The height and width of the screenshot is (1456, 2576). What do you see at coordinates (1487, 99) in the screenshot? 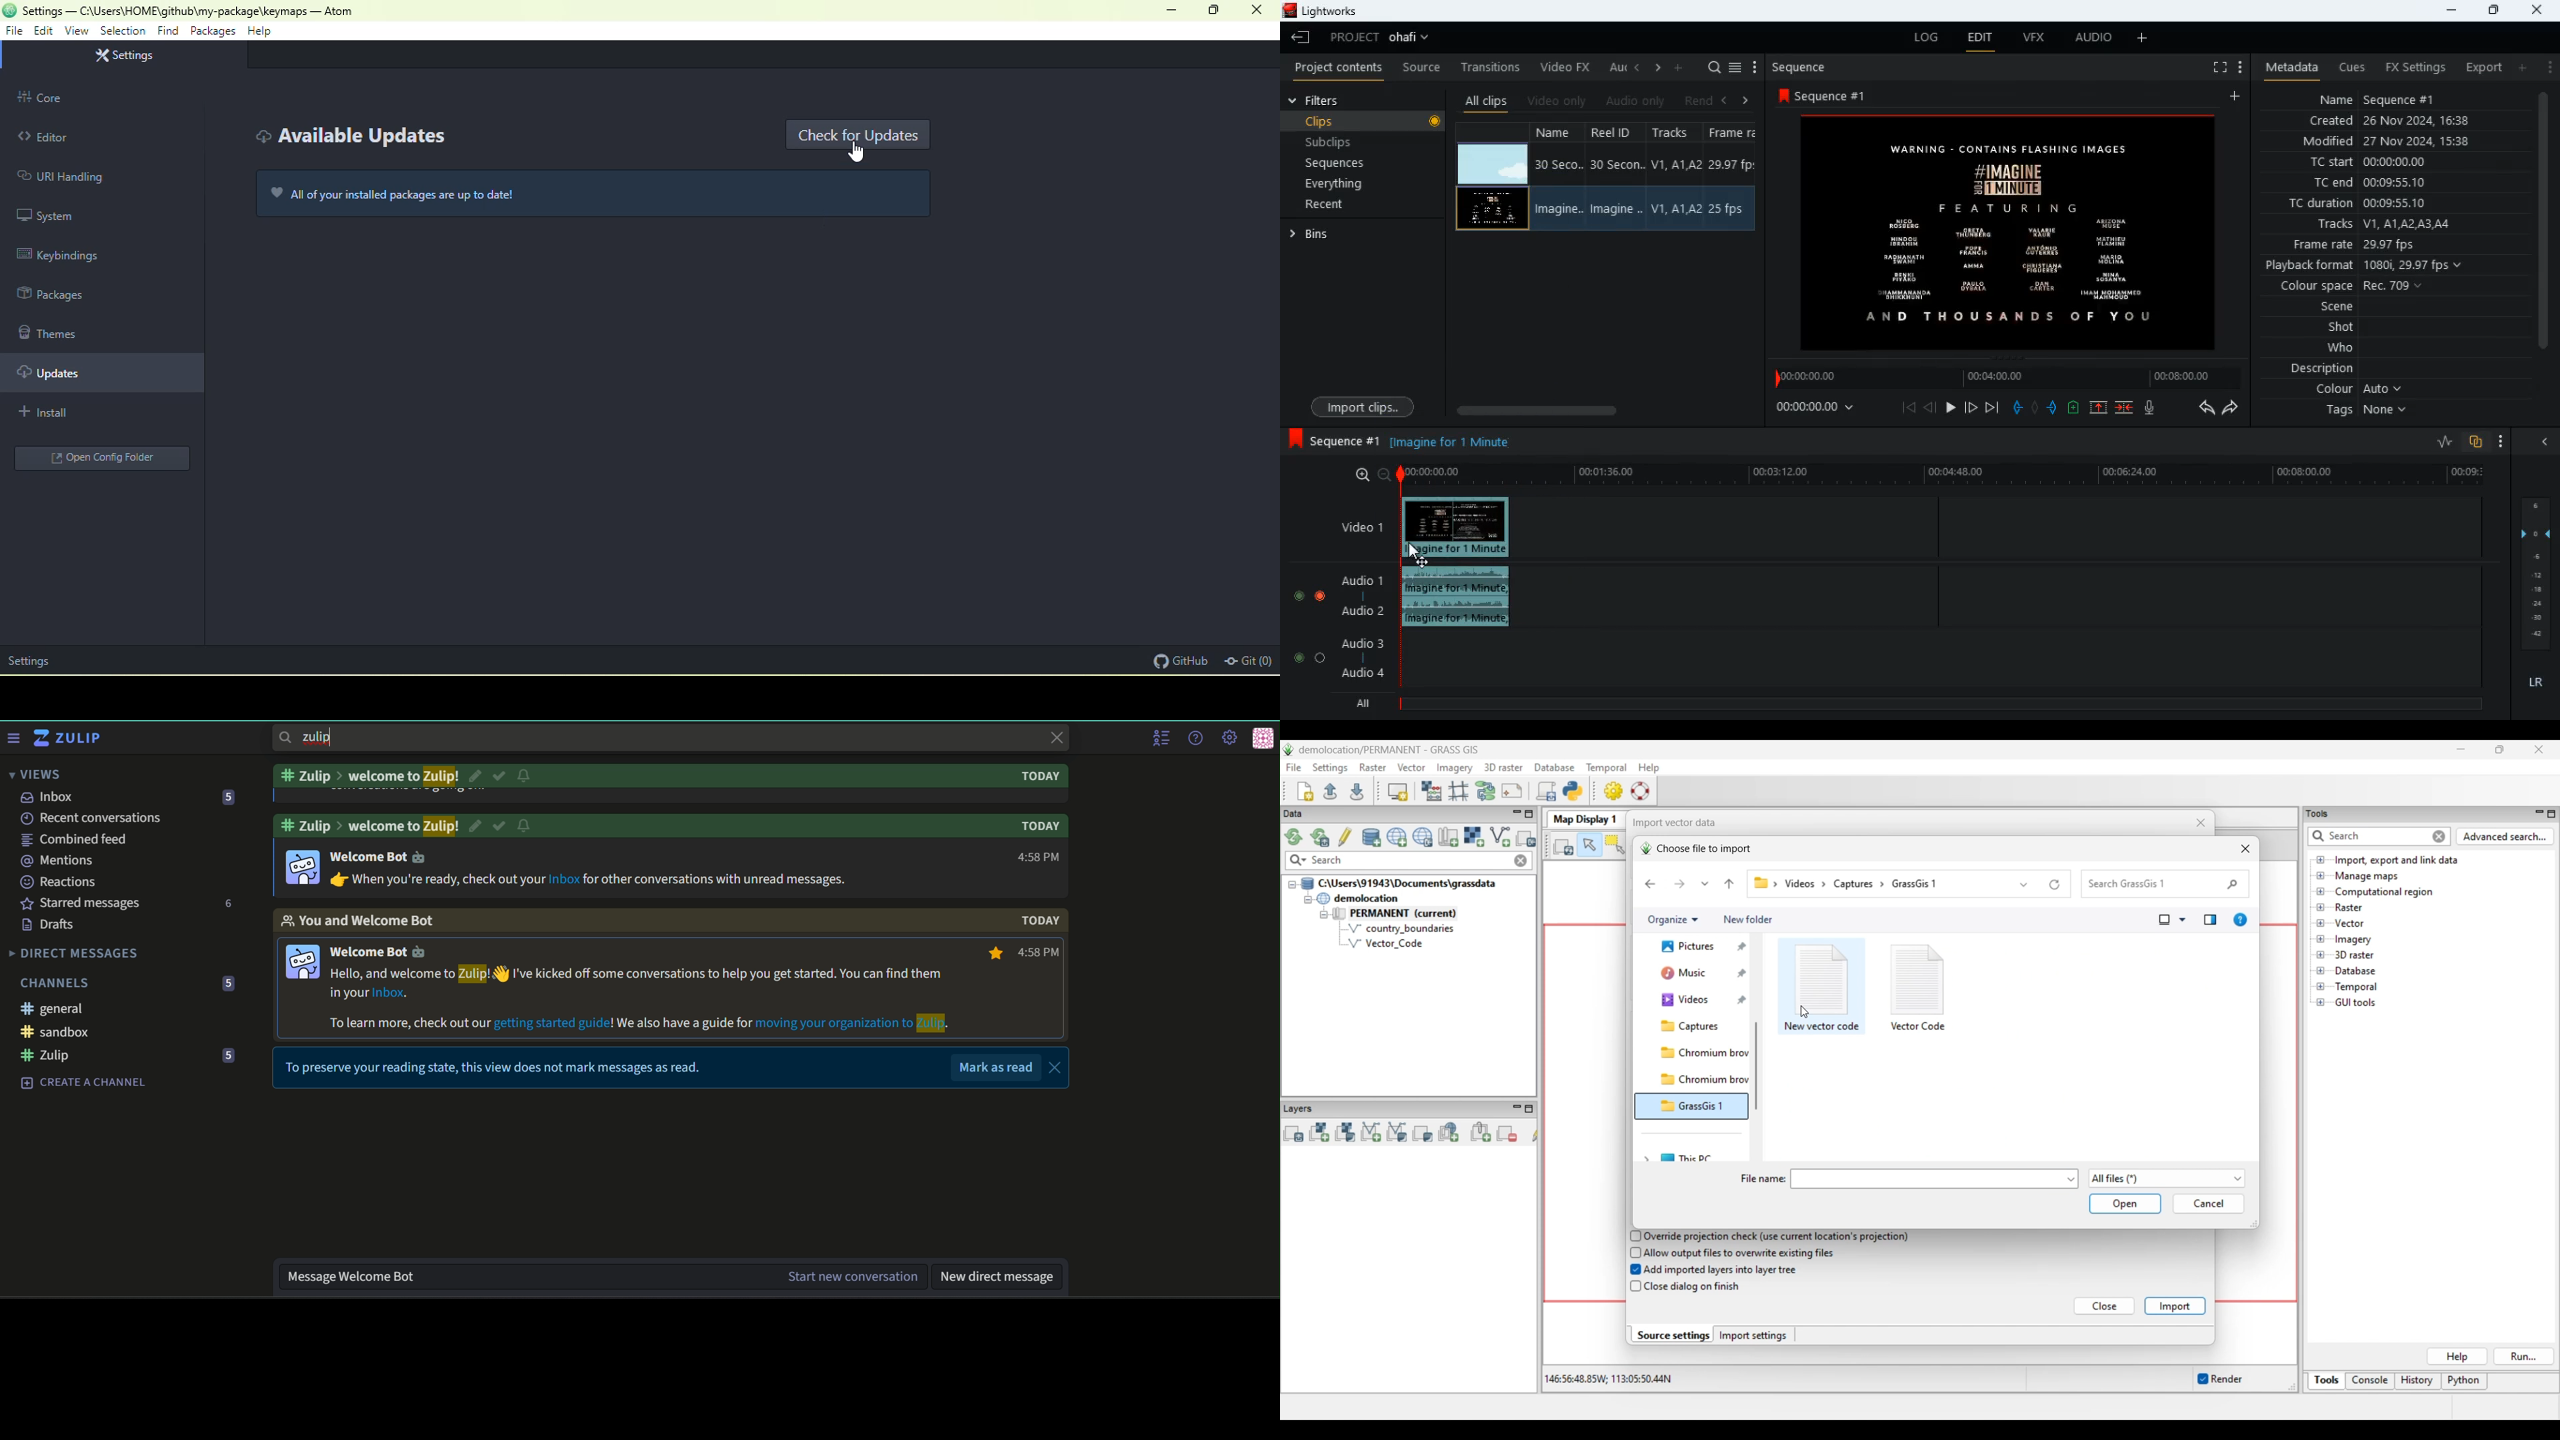
I see `all clips` at bounding box center [1487, 99].